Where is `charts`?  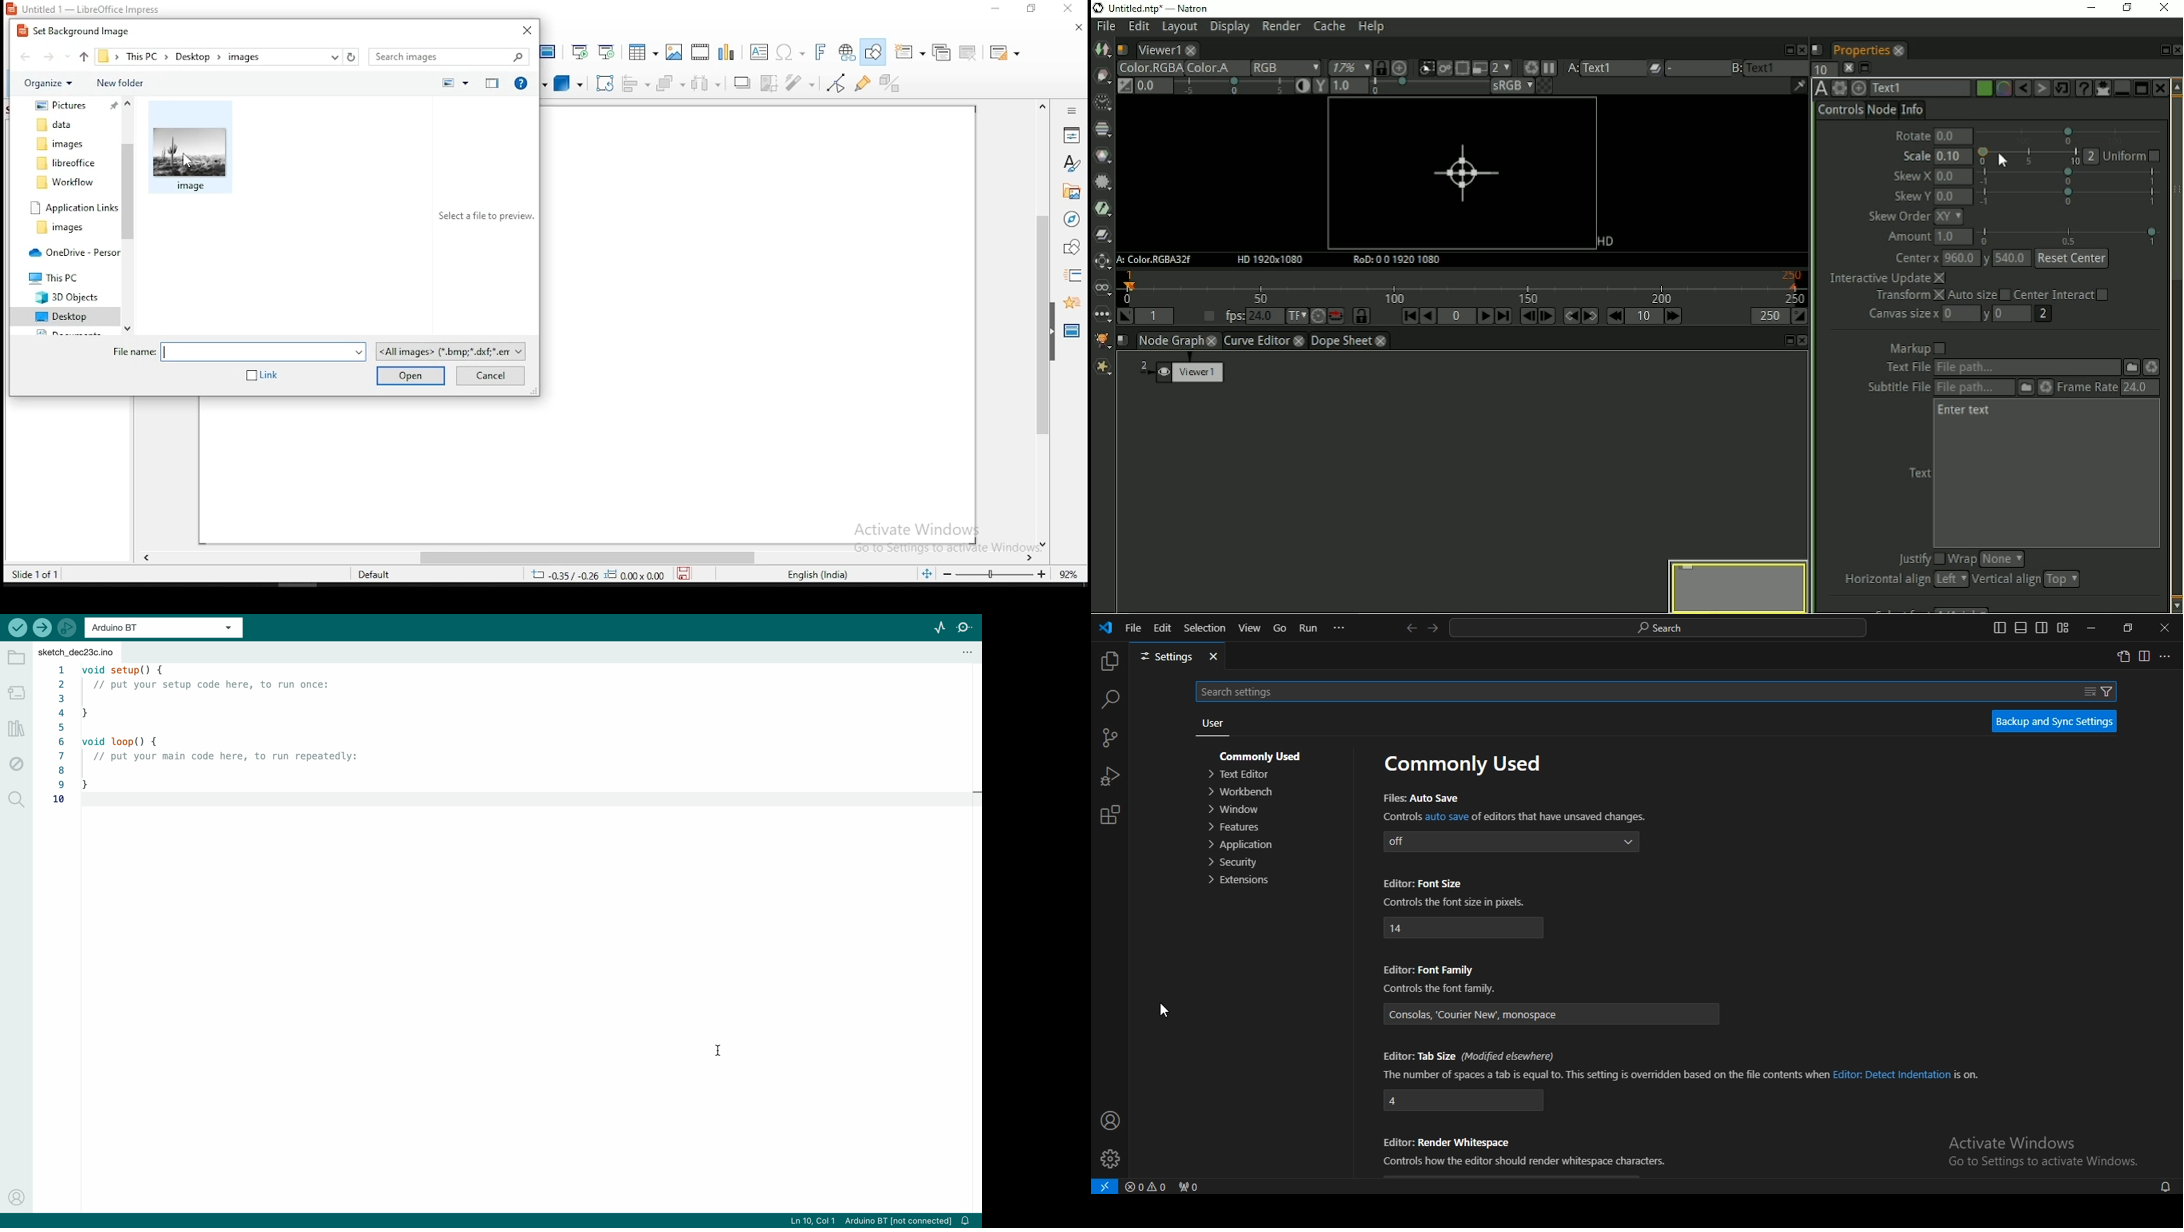
charts is located at coordinates (729, 53).